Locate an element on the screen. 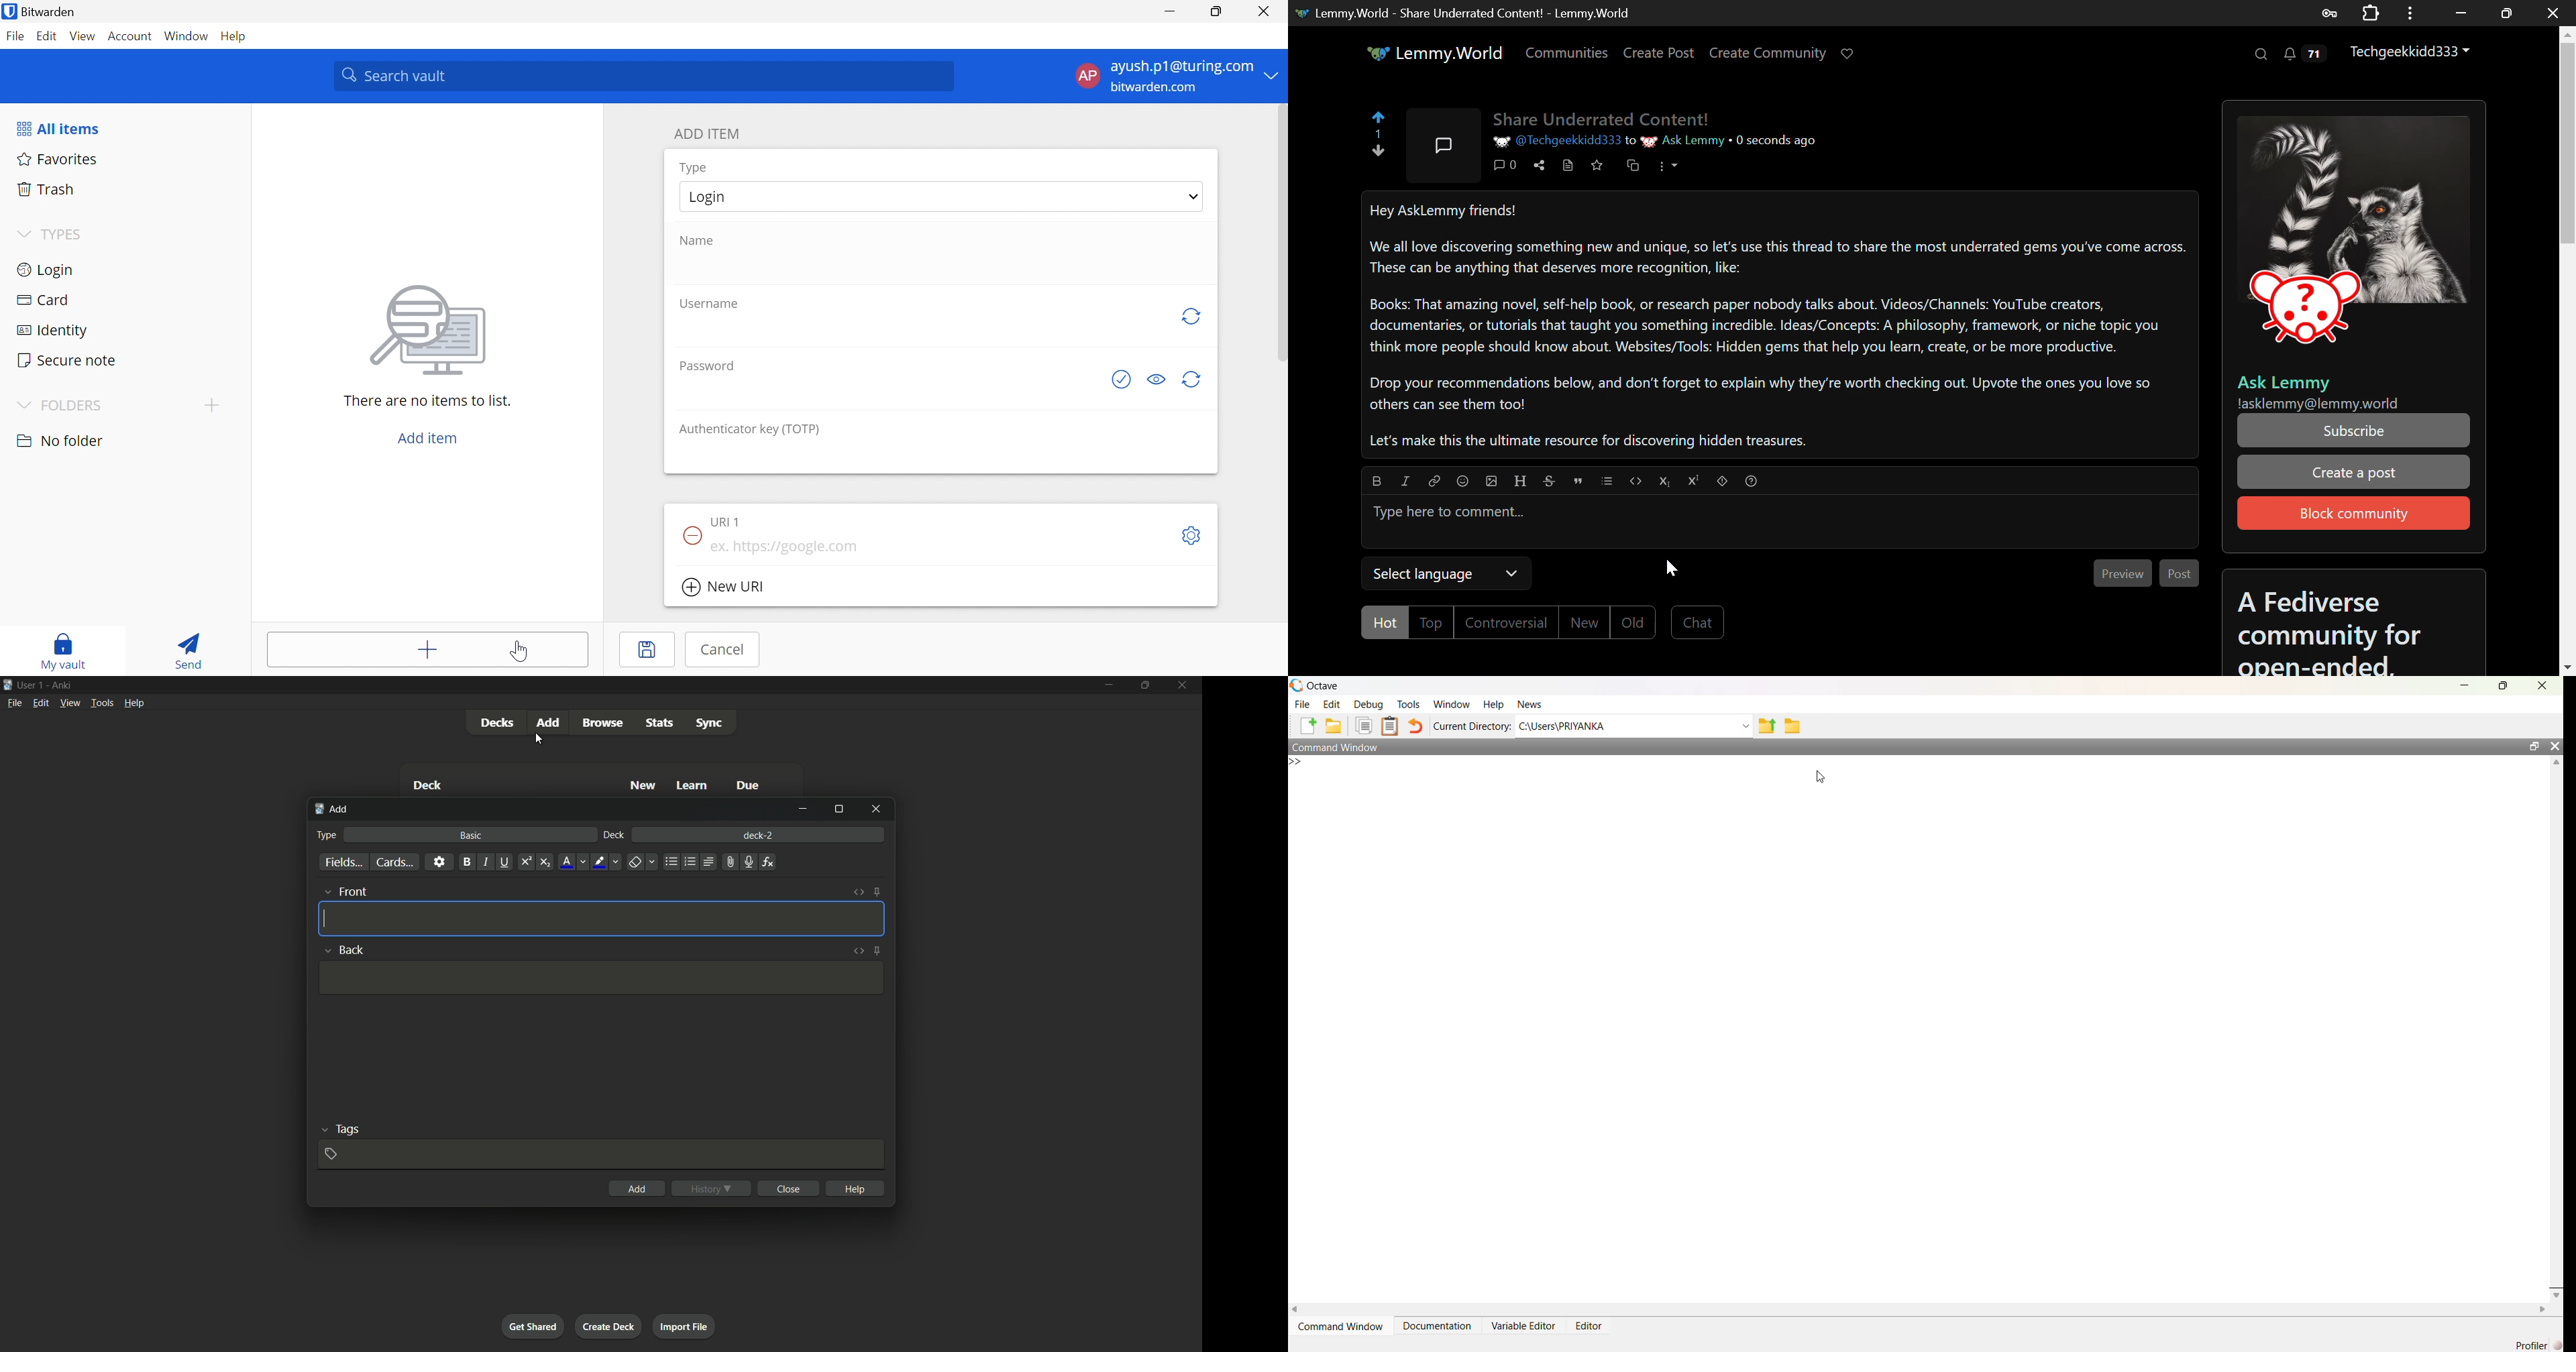 The width and height of the screenshot is (2576, 1372). maximize is located at coordinates (840, 808).